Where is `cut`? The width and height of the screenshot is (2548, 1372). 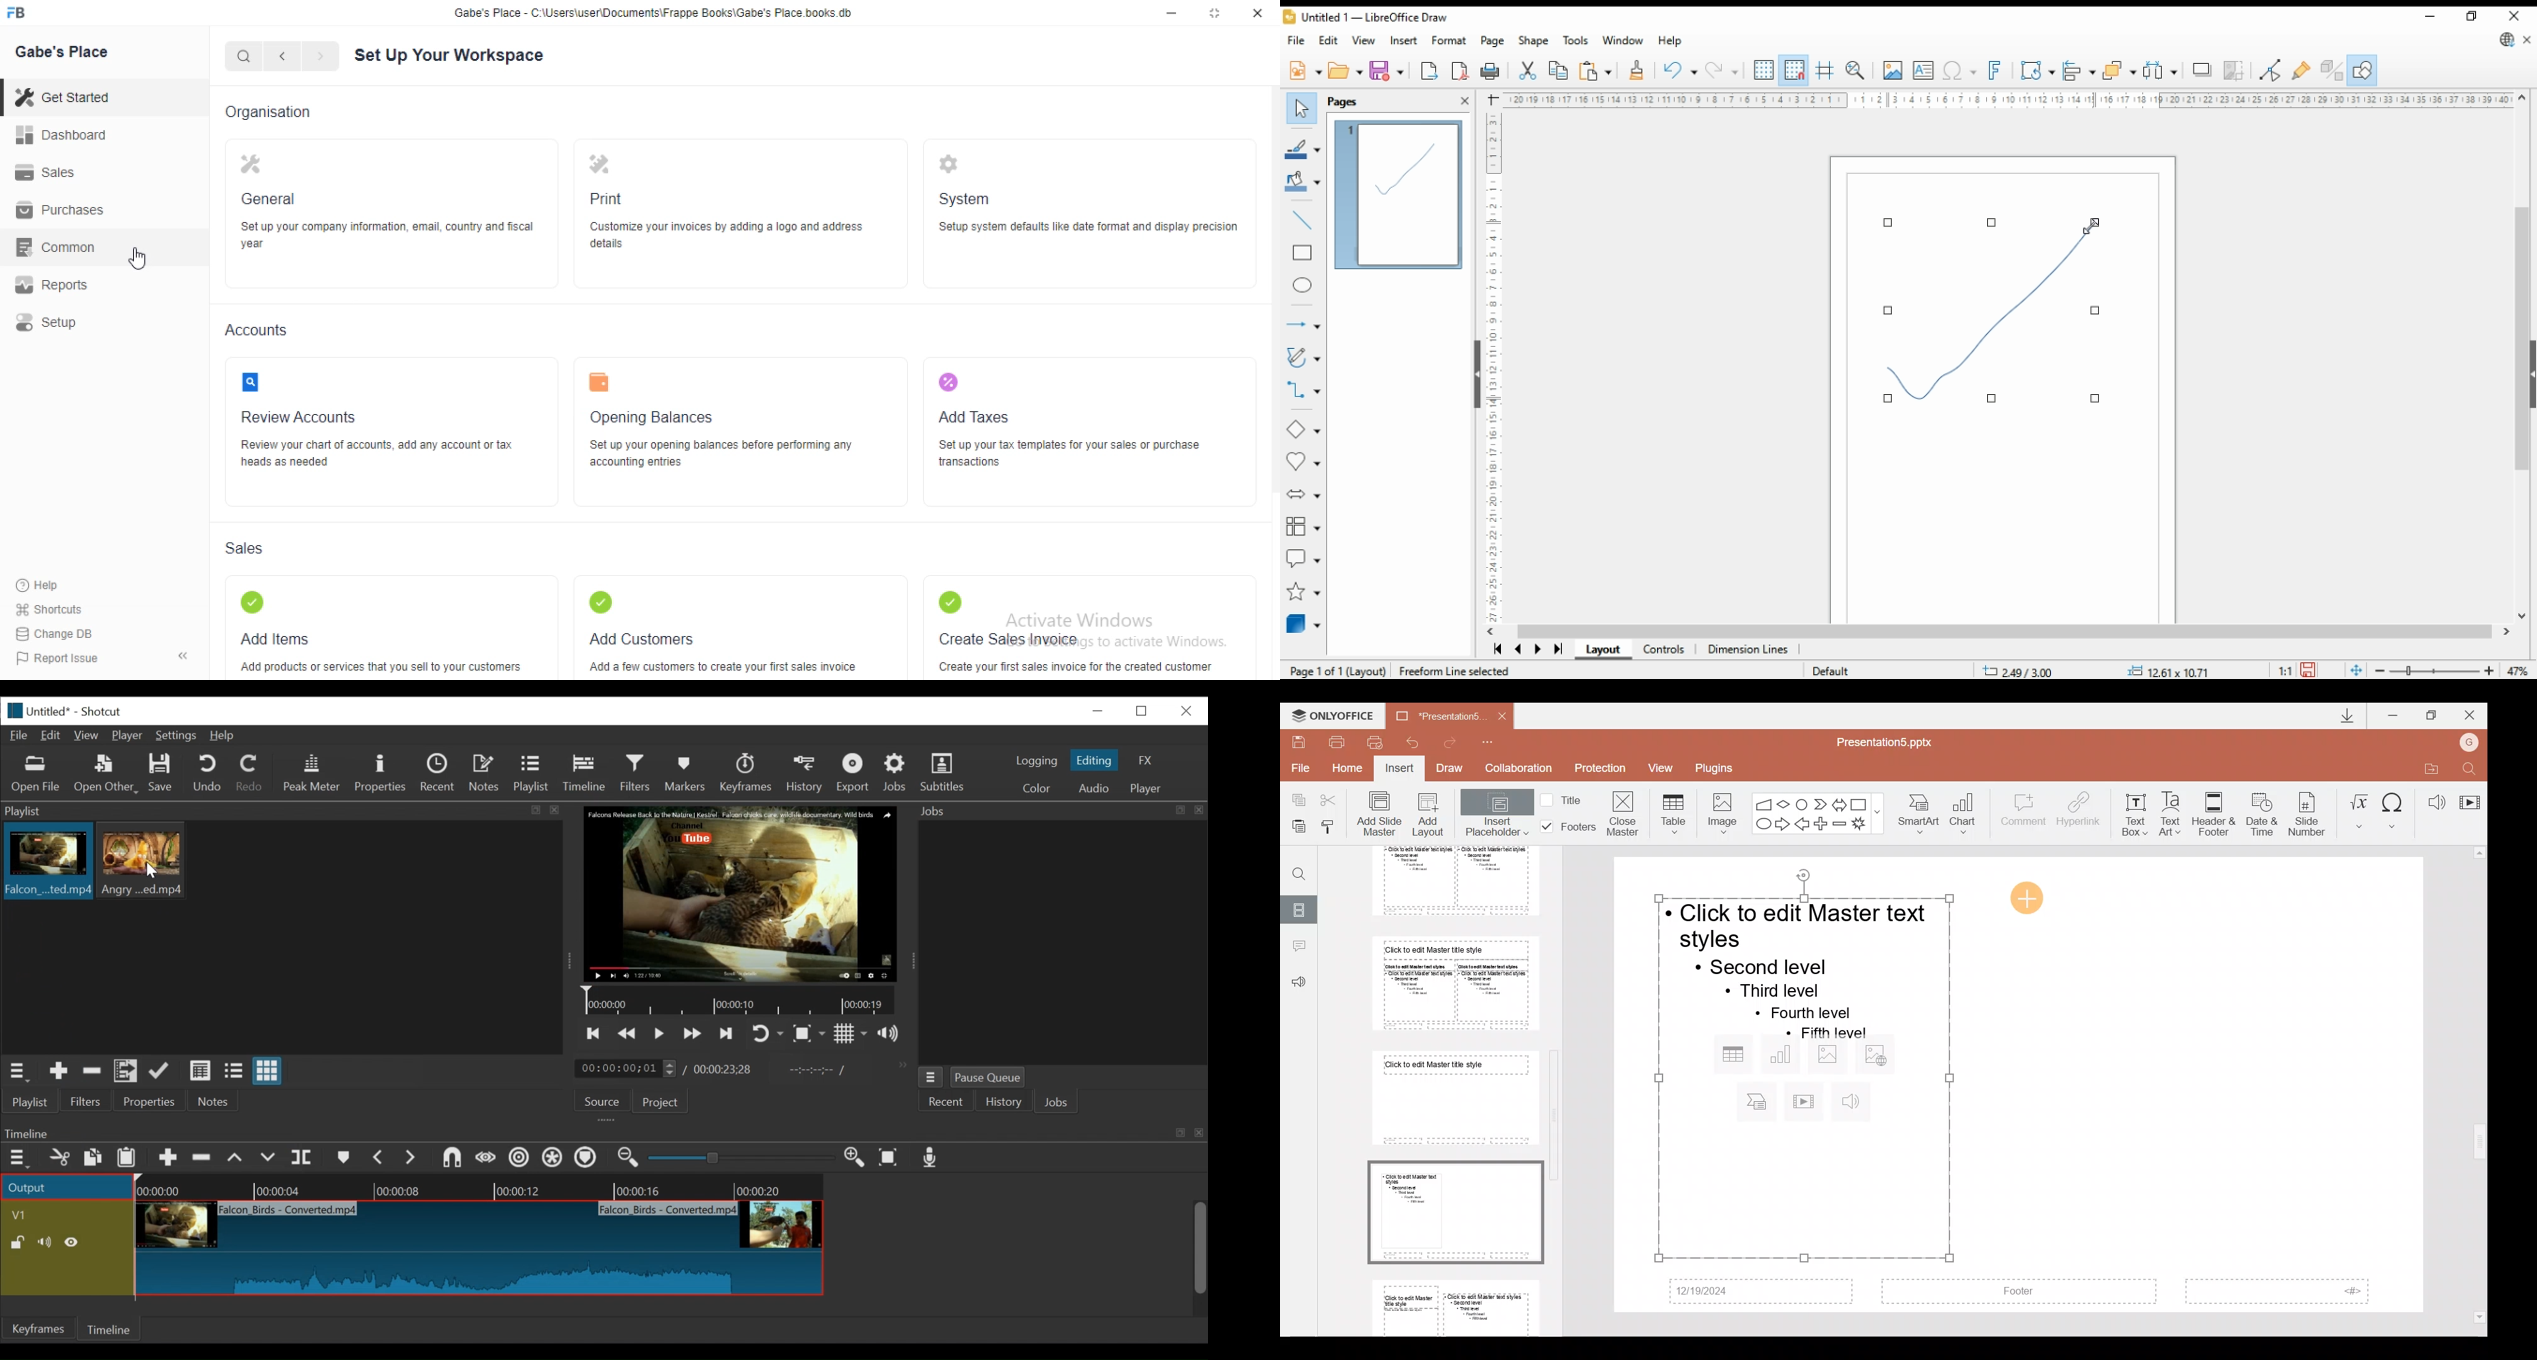 cut is located at coordinates (59, 1159).